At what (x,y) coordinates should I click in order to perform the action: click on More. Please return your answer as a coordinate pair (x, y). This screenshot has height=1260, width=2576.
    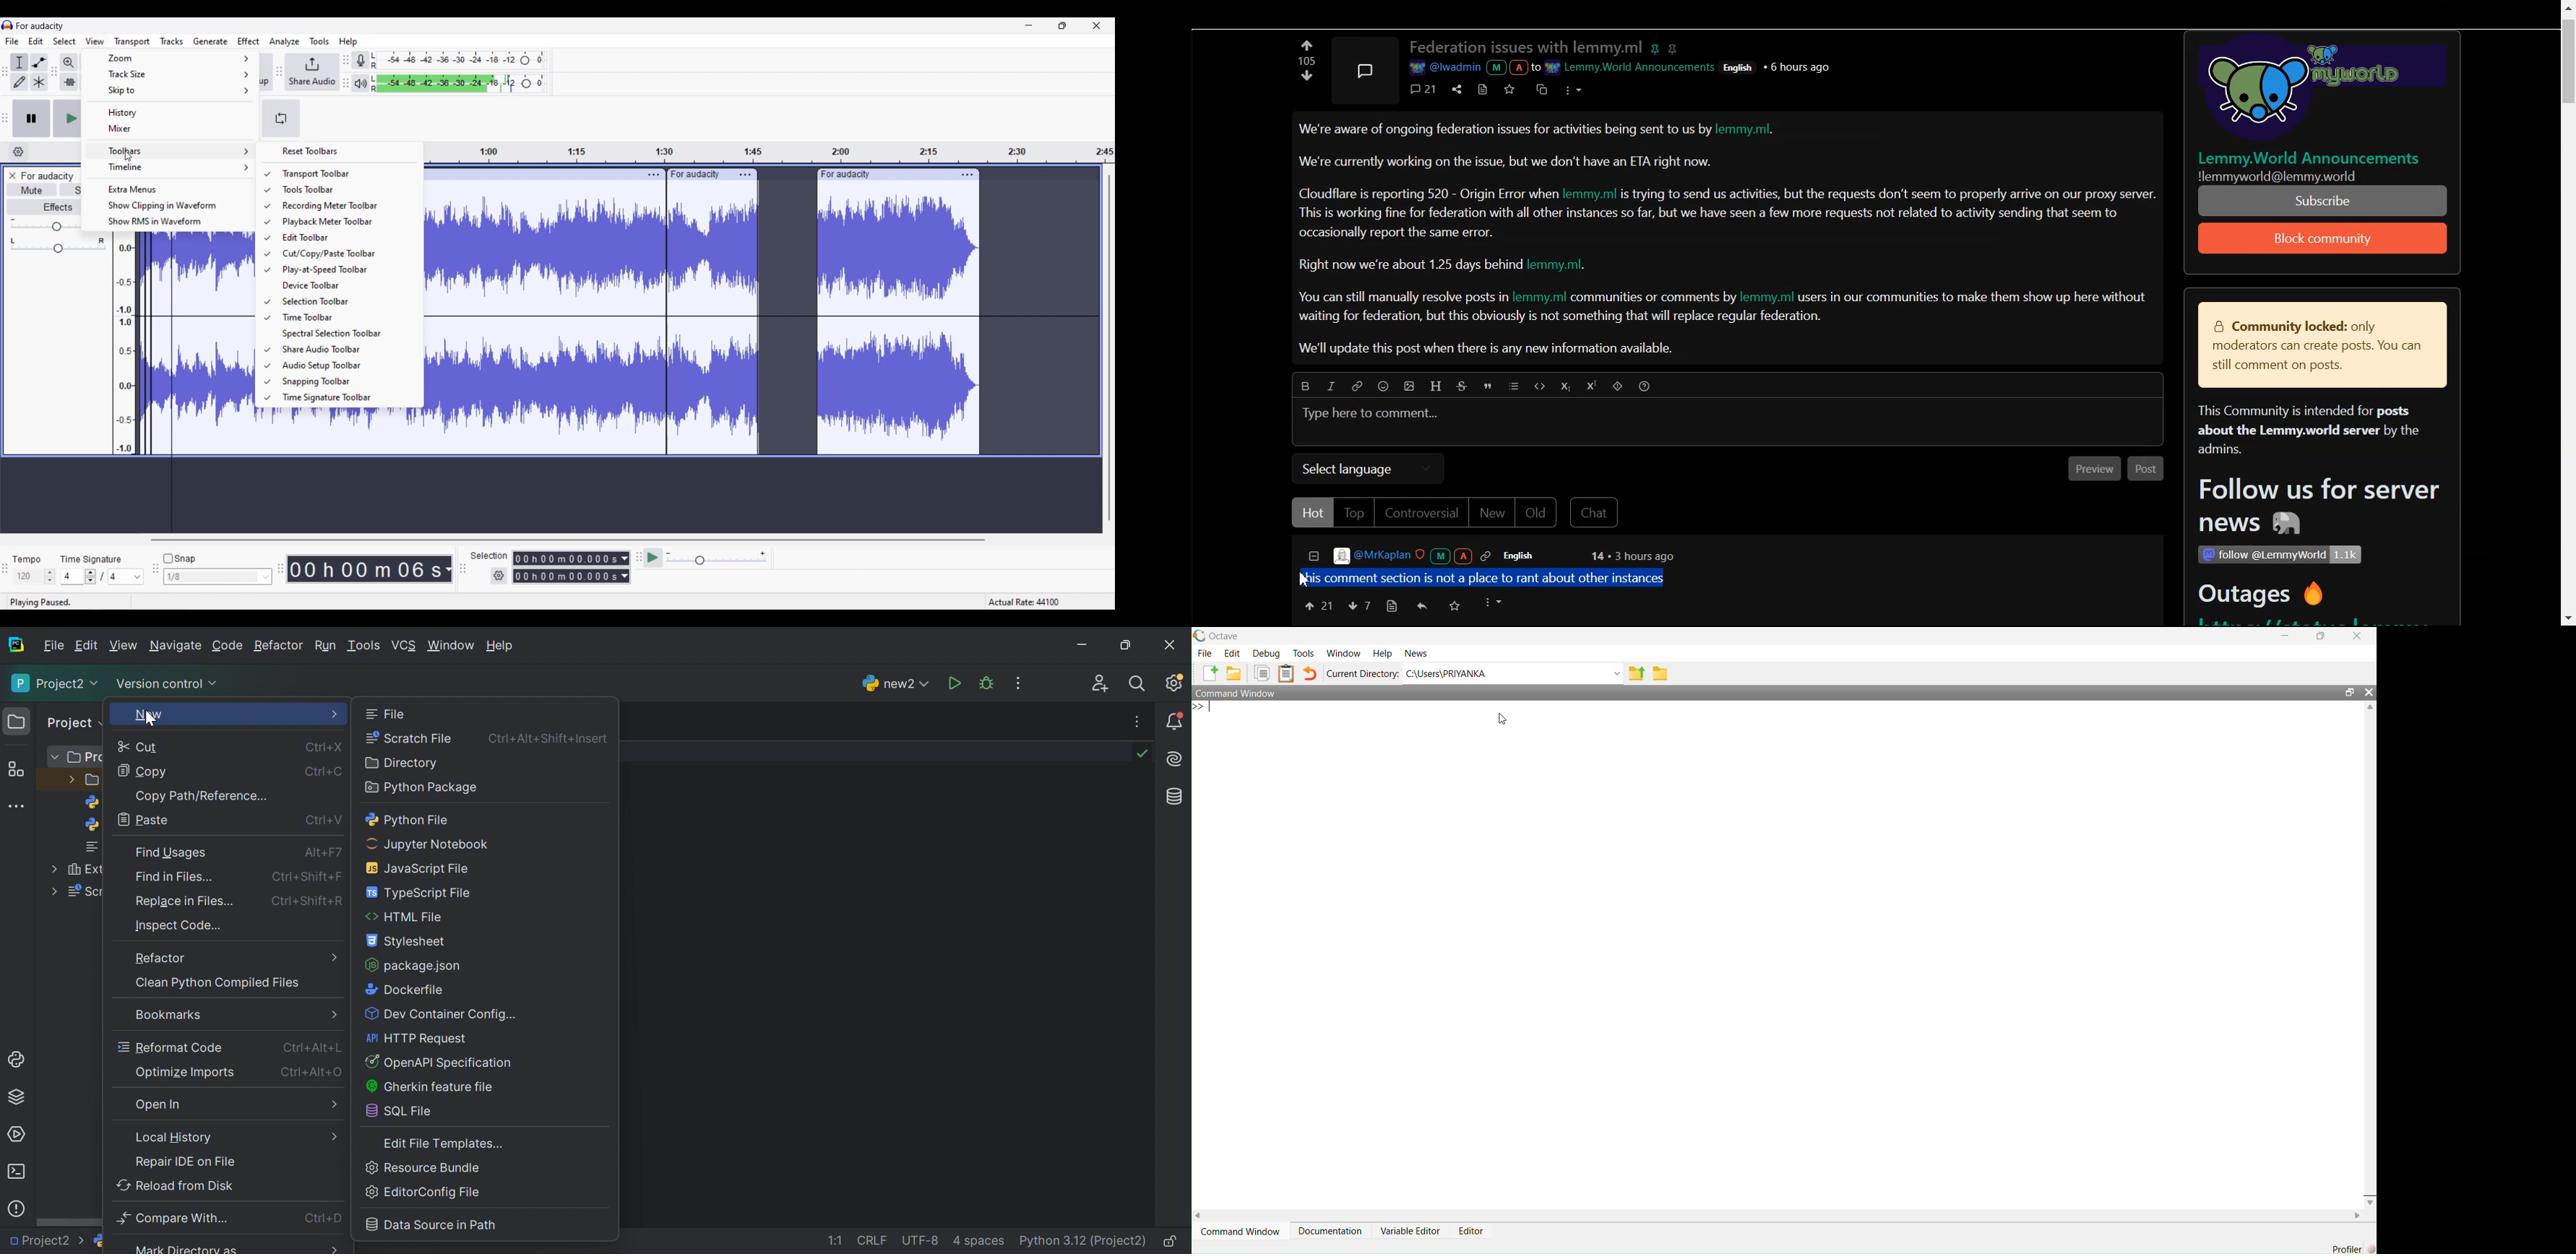
    Looking at the image, I should click on (332, 1249).